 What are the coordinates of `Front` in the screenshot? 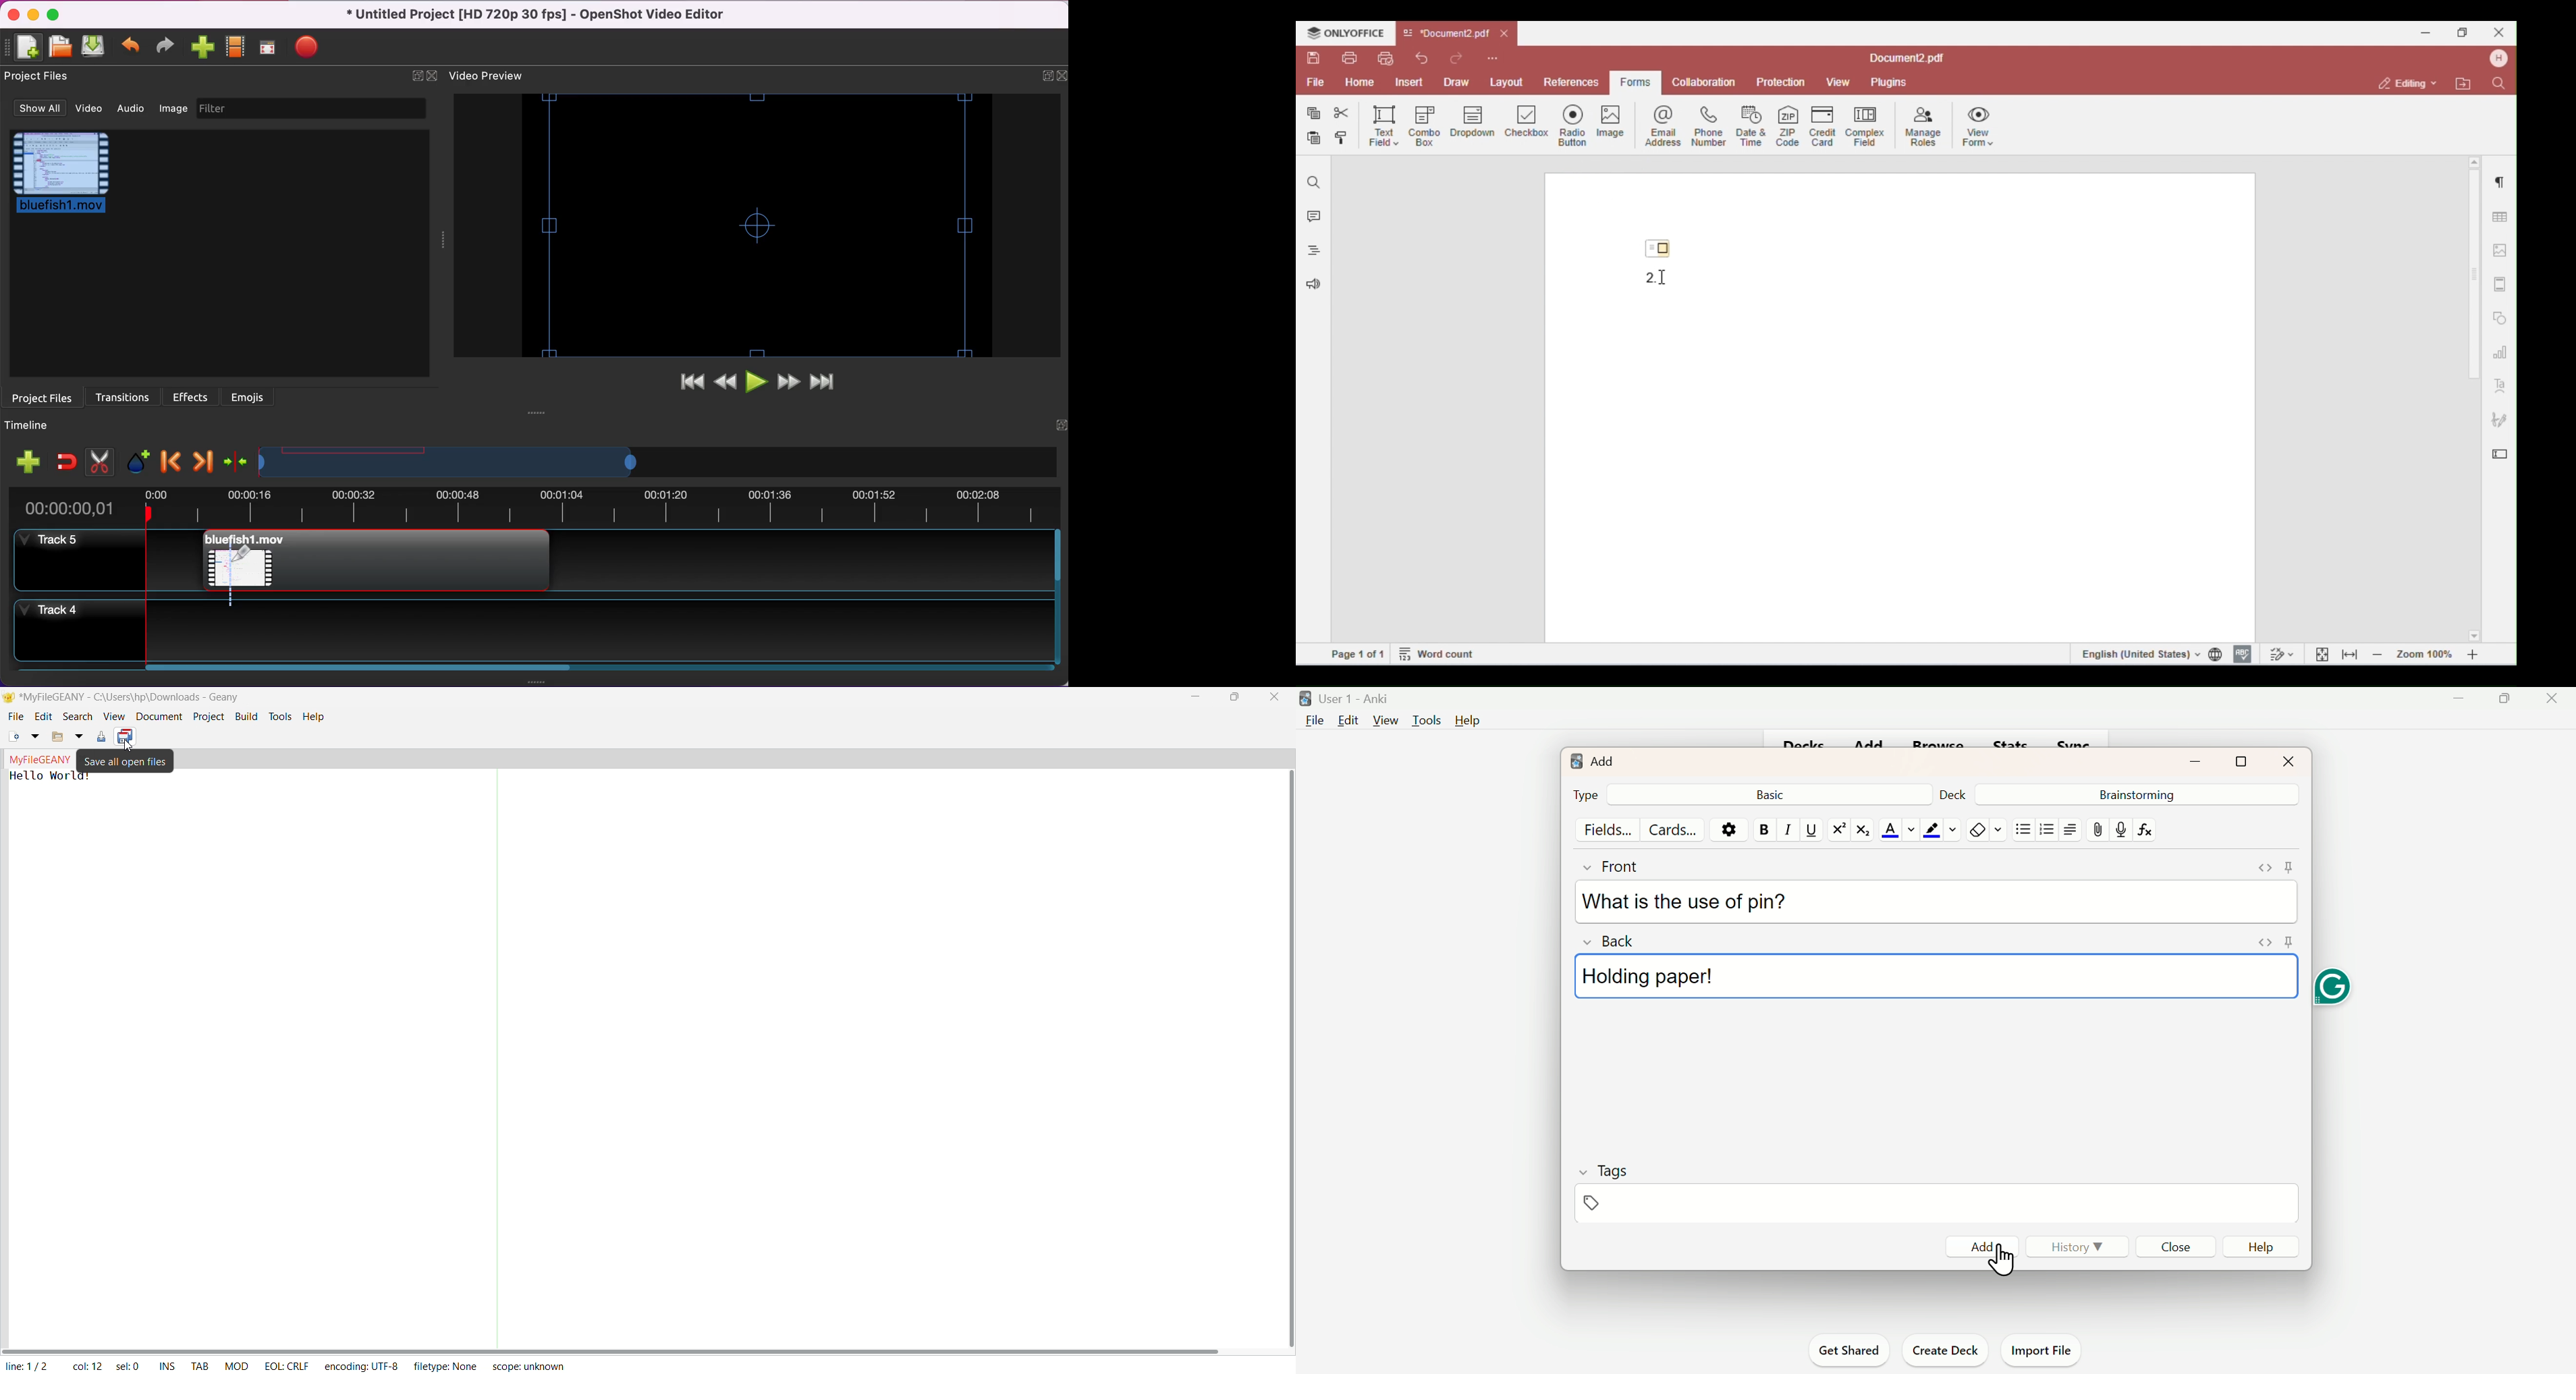 It's located at (1625, 864).